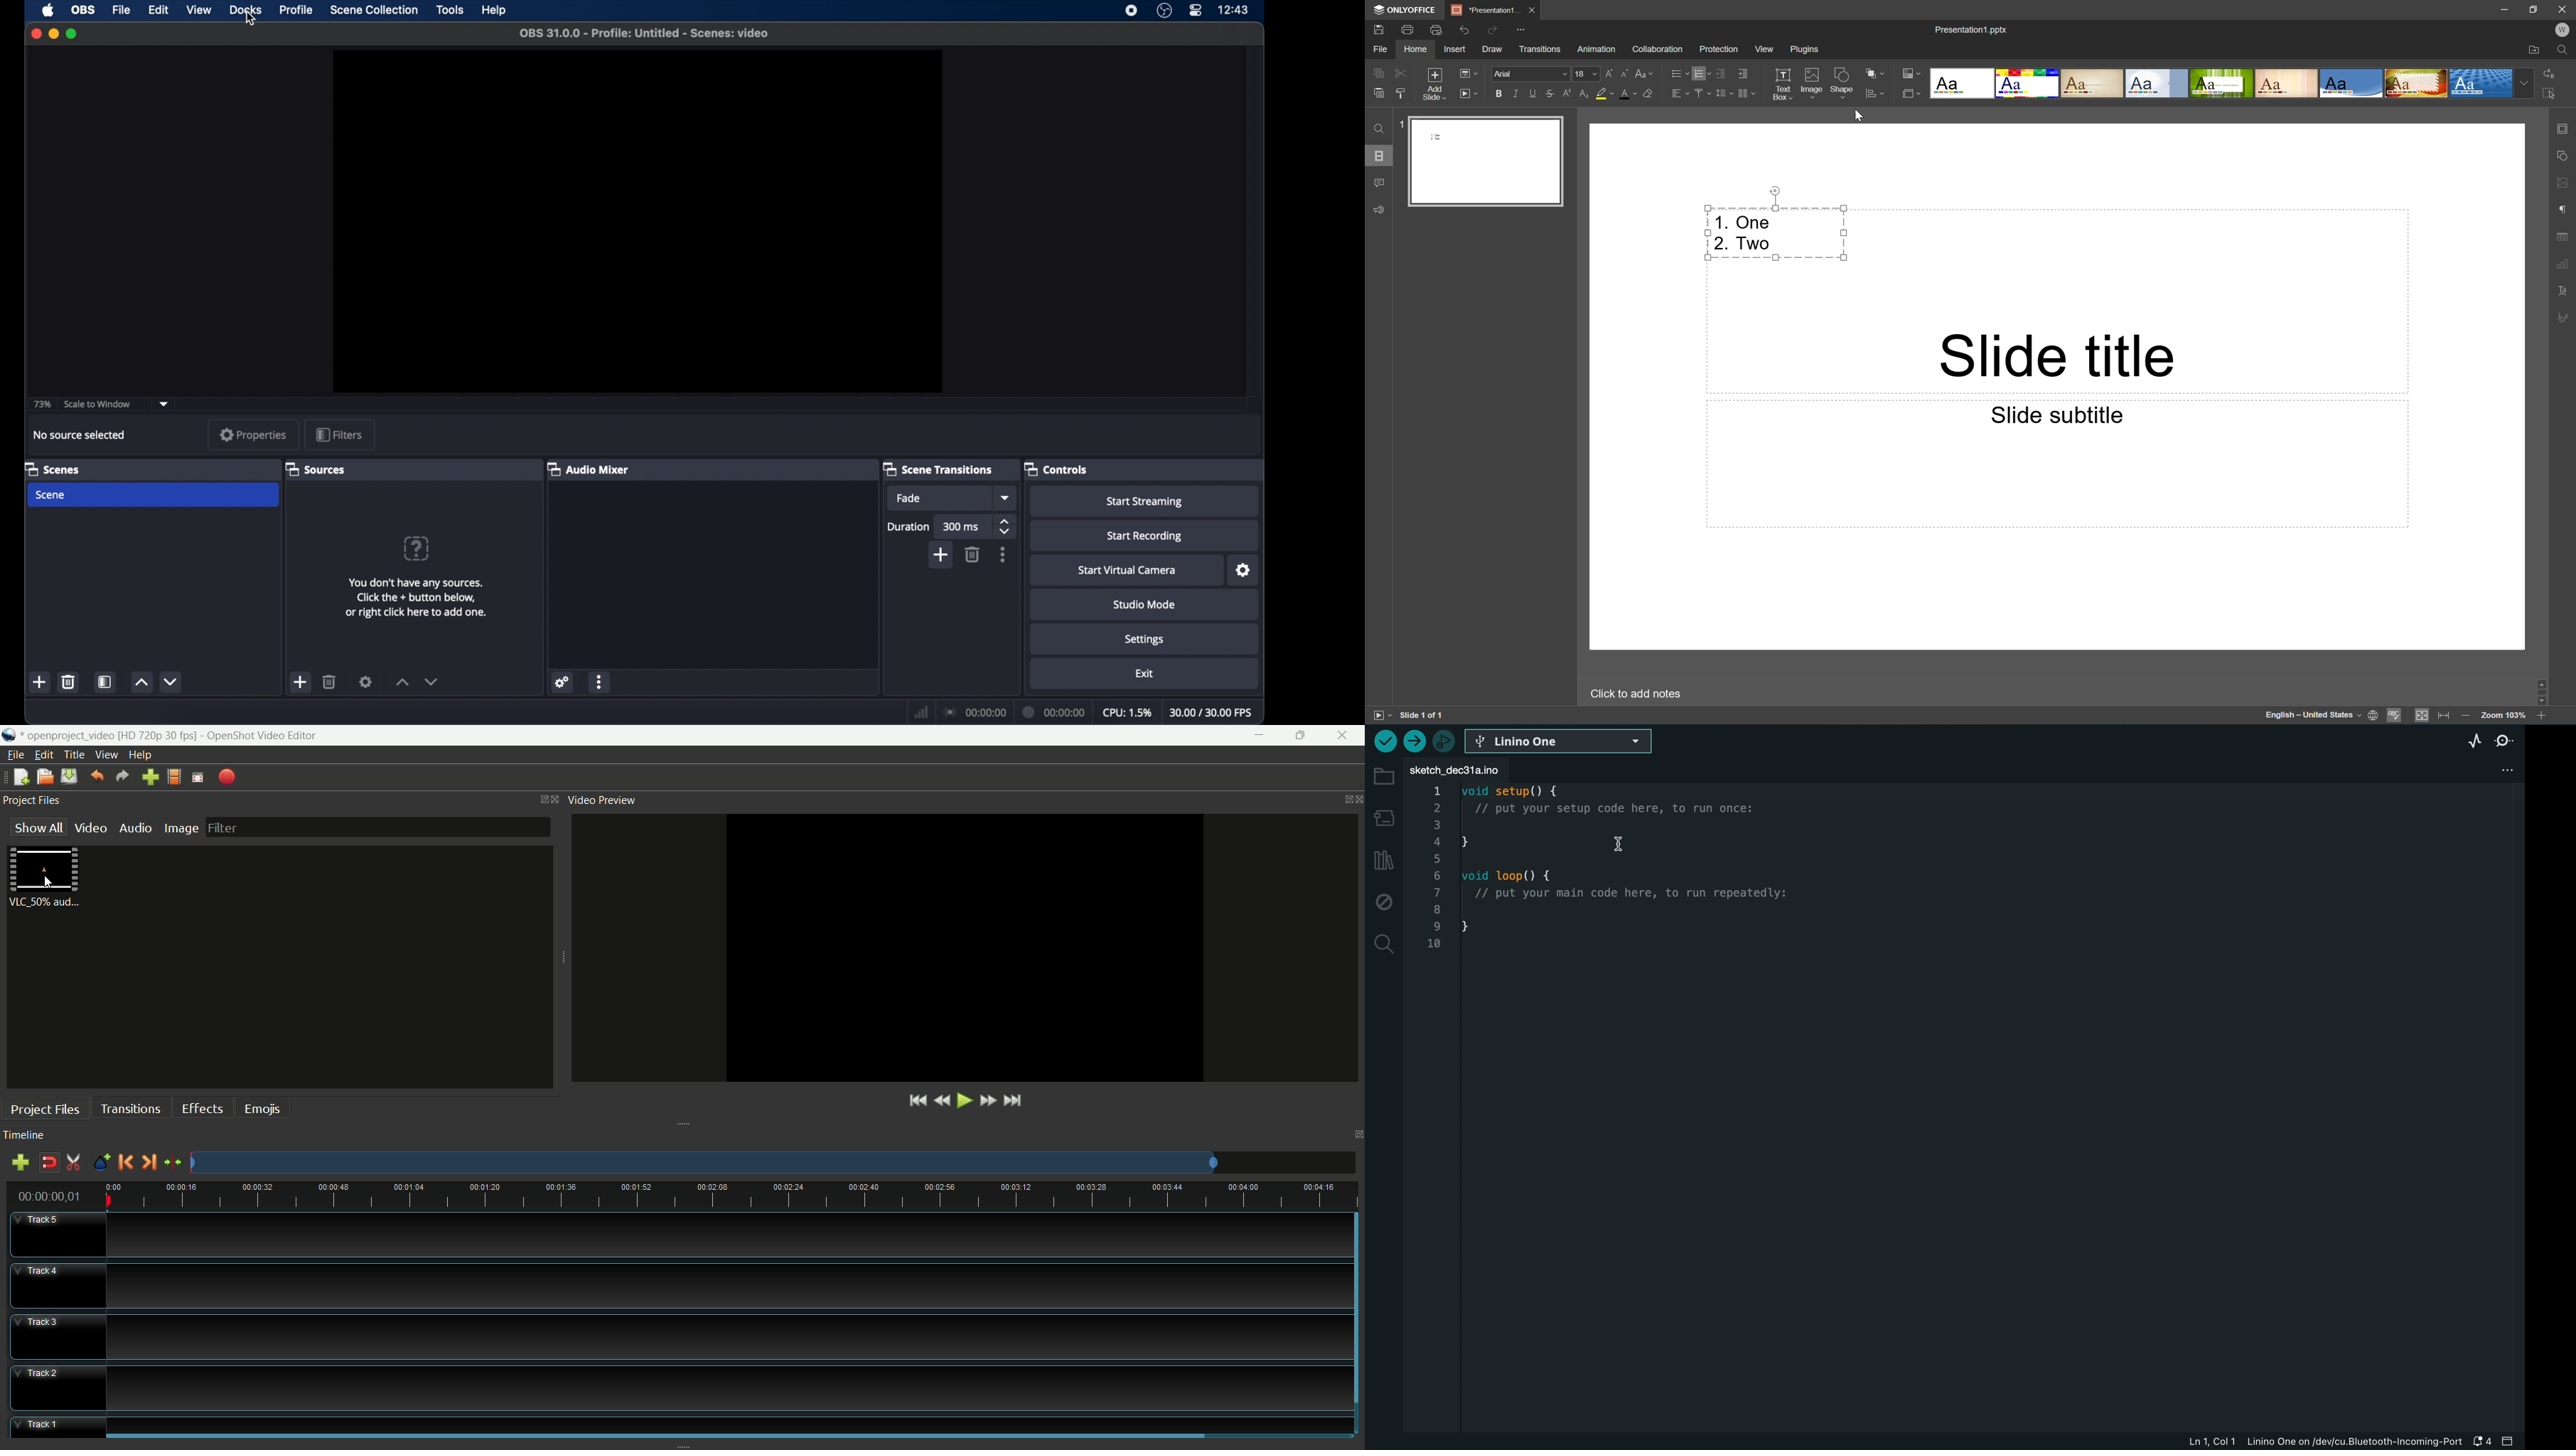 The image size is (2576, 1456). I want to click on Highlight color, so click(1603, 92).